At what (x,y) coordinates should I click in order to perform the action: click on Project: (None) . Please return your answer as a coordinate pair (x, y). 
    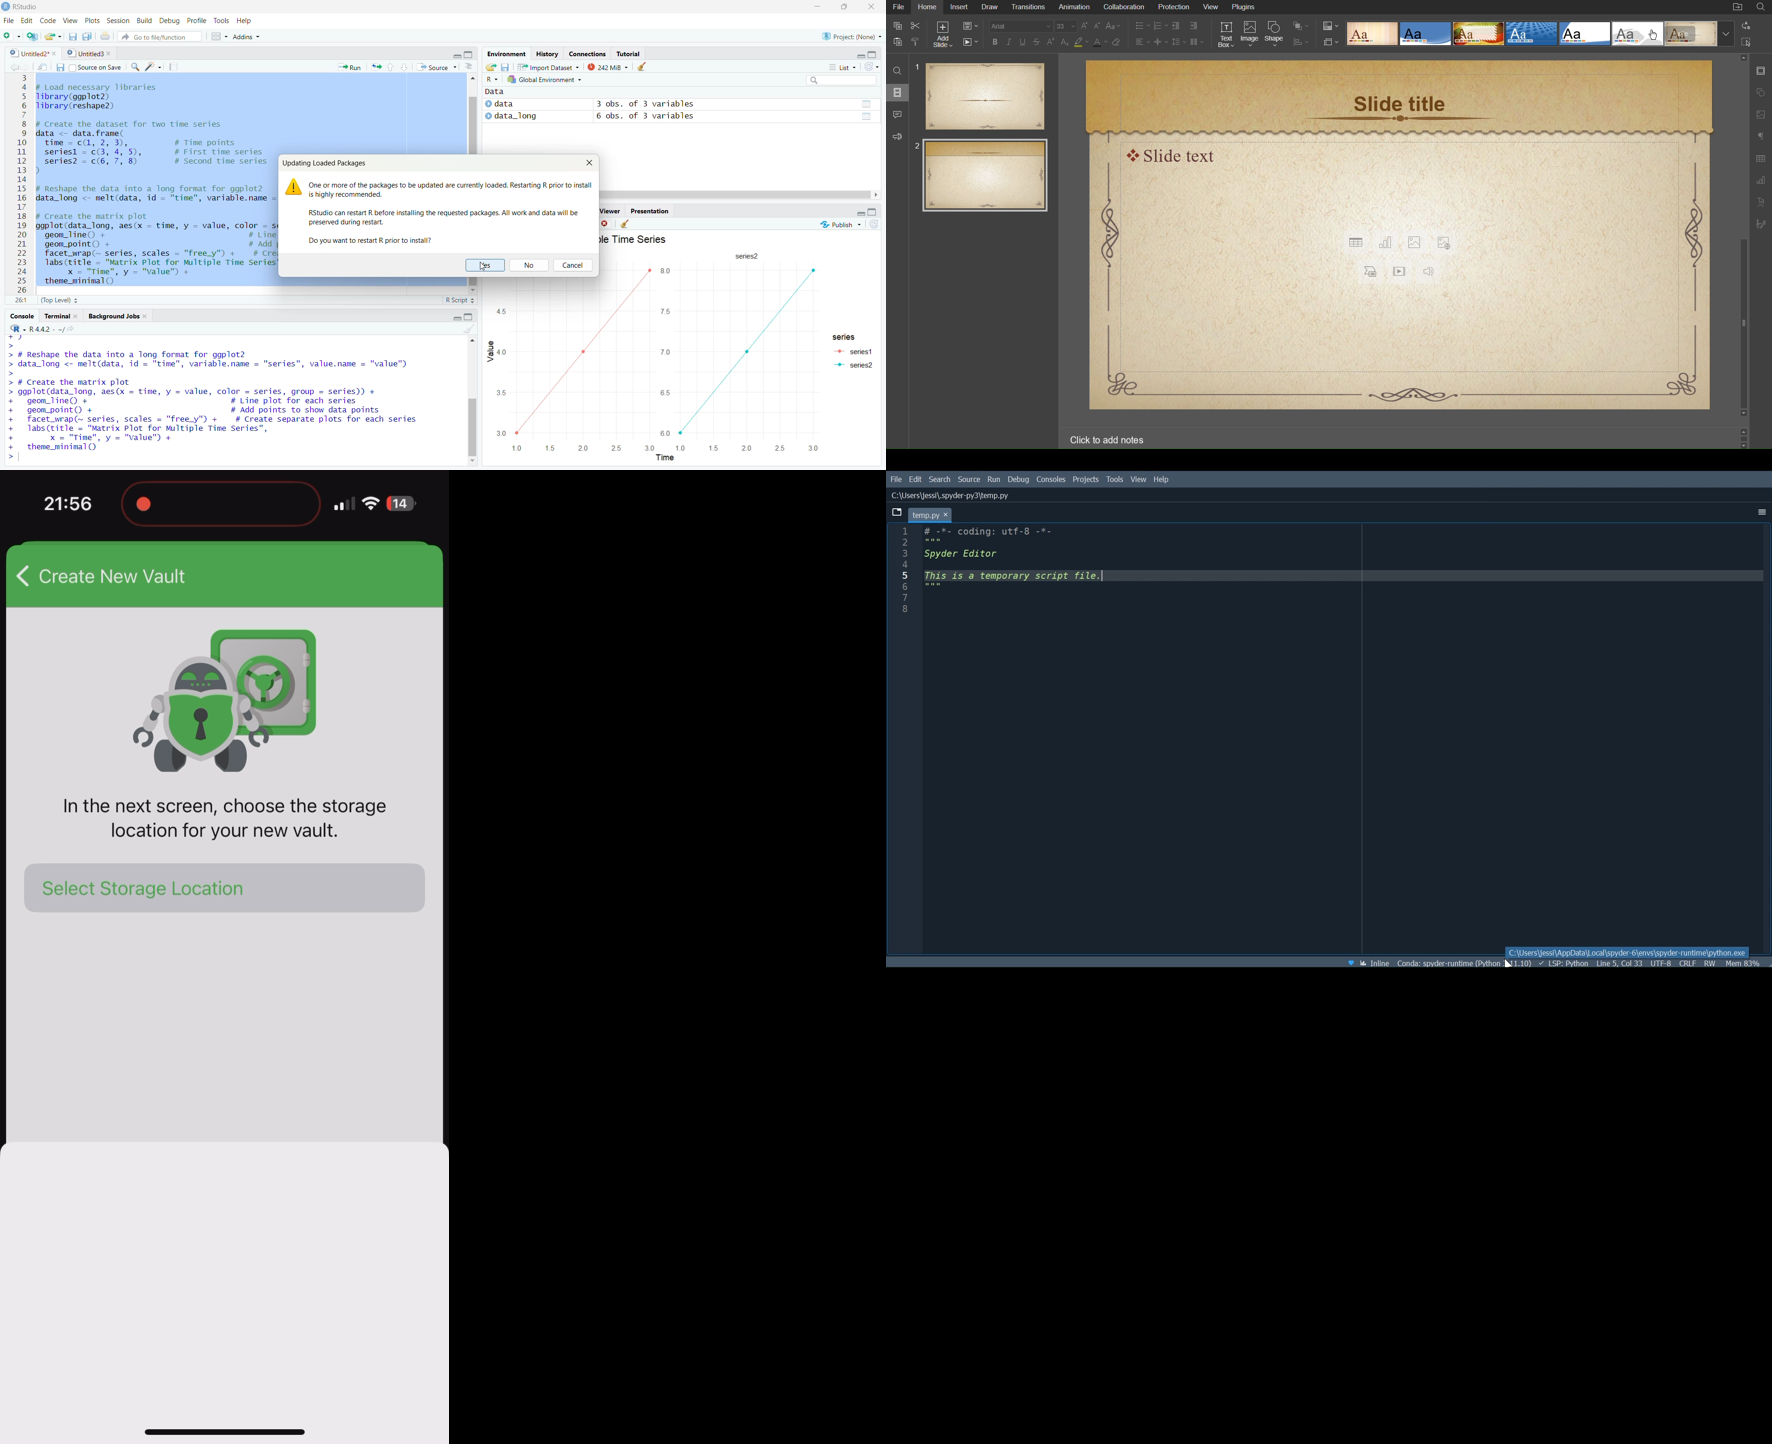
    Looking at the image, I should click on (851, 36).